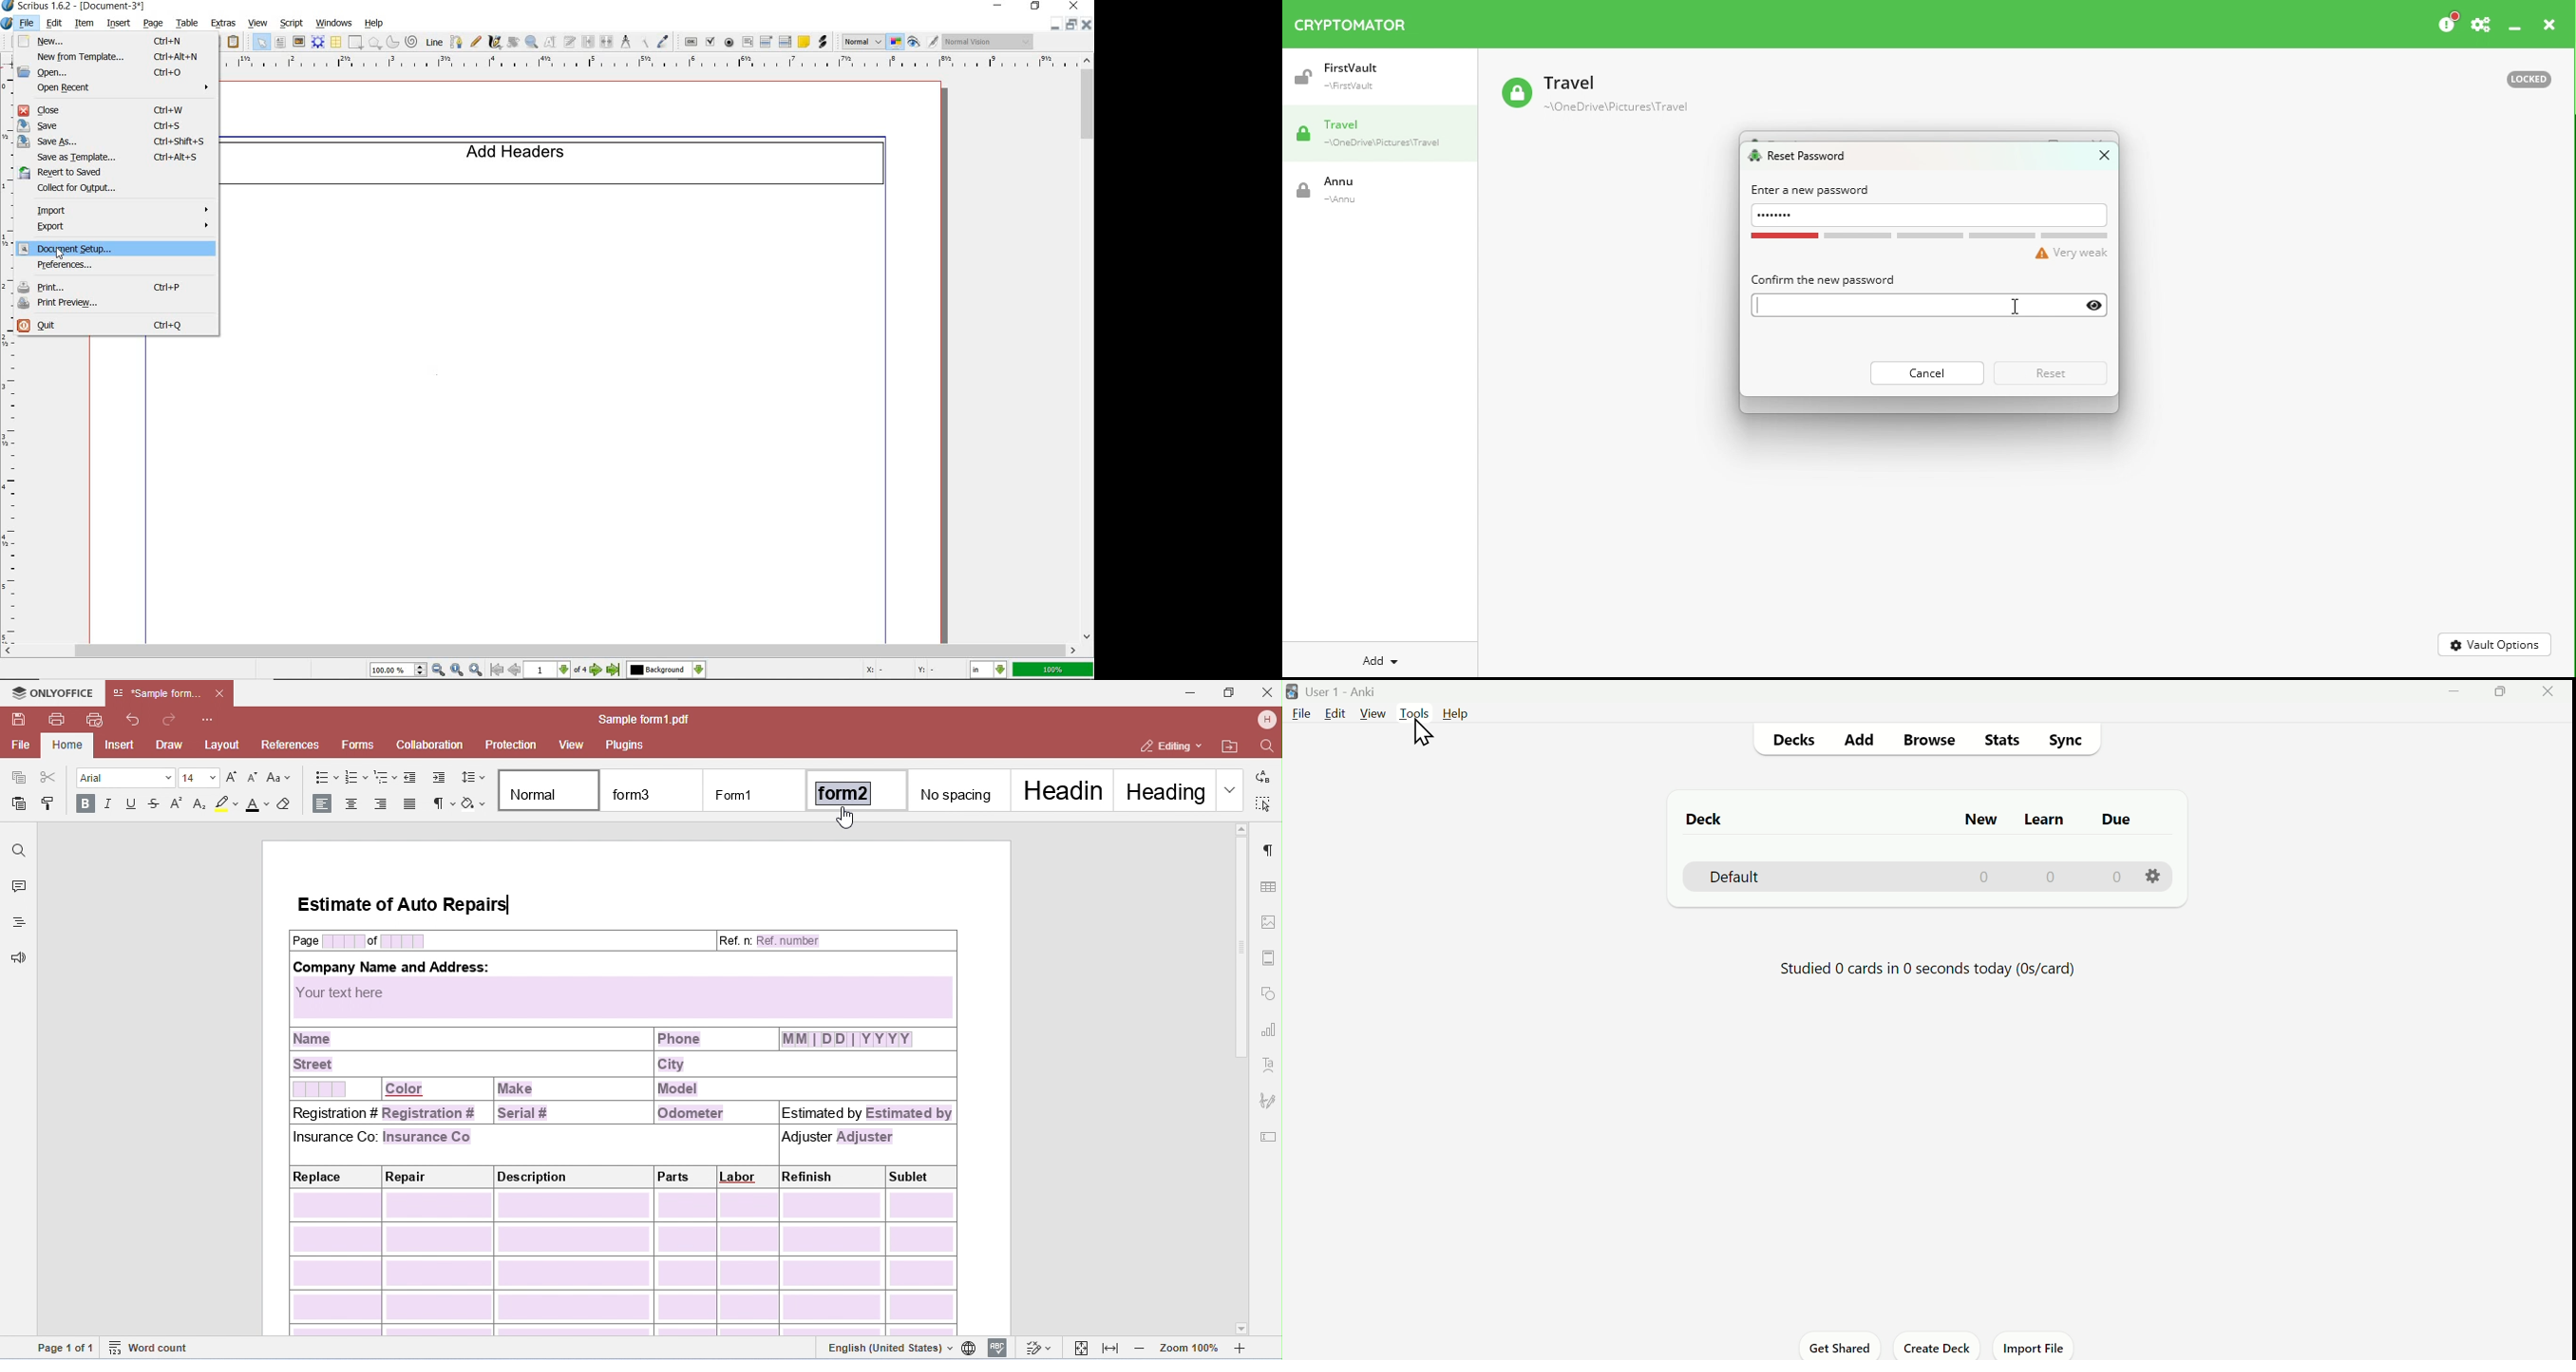  What do you see at coordinates (292, 23) in the screenshot?
I see `script` at bounding box center [292, 23].